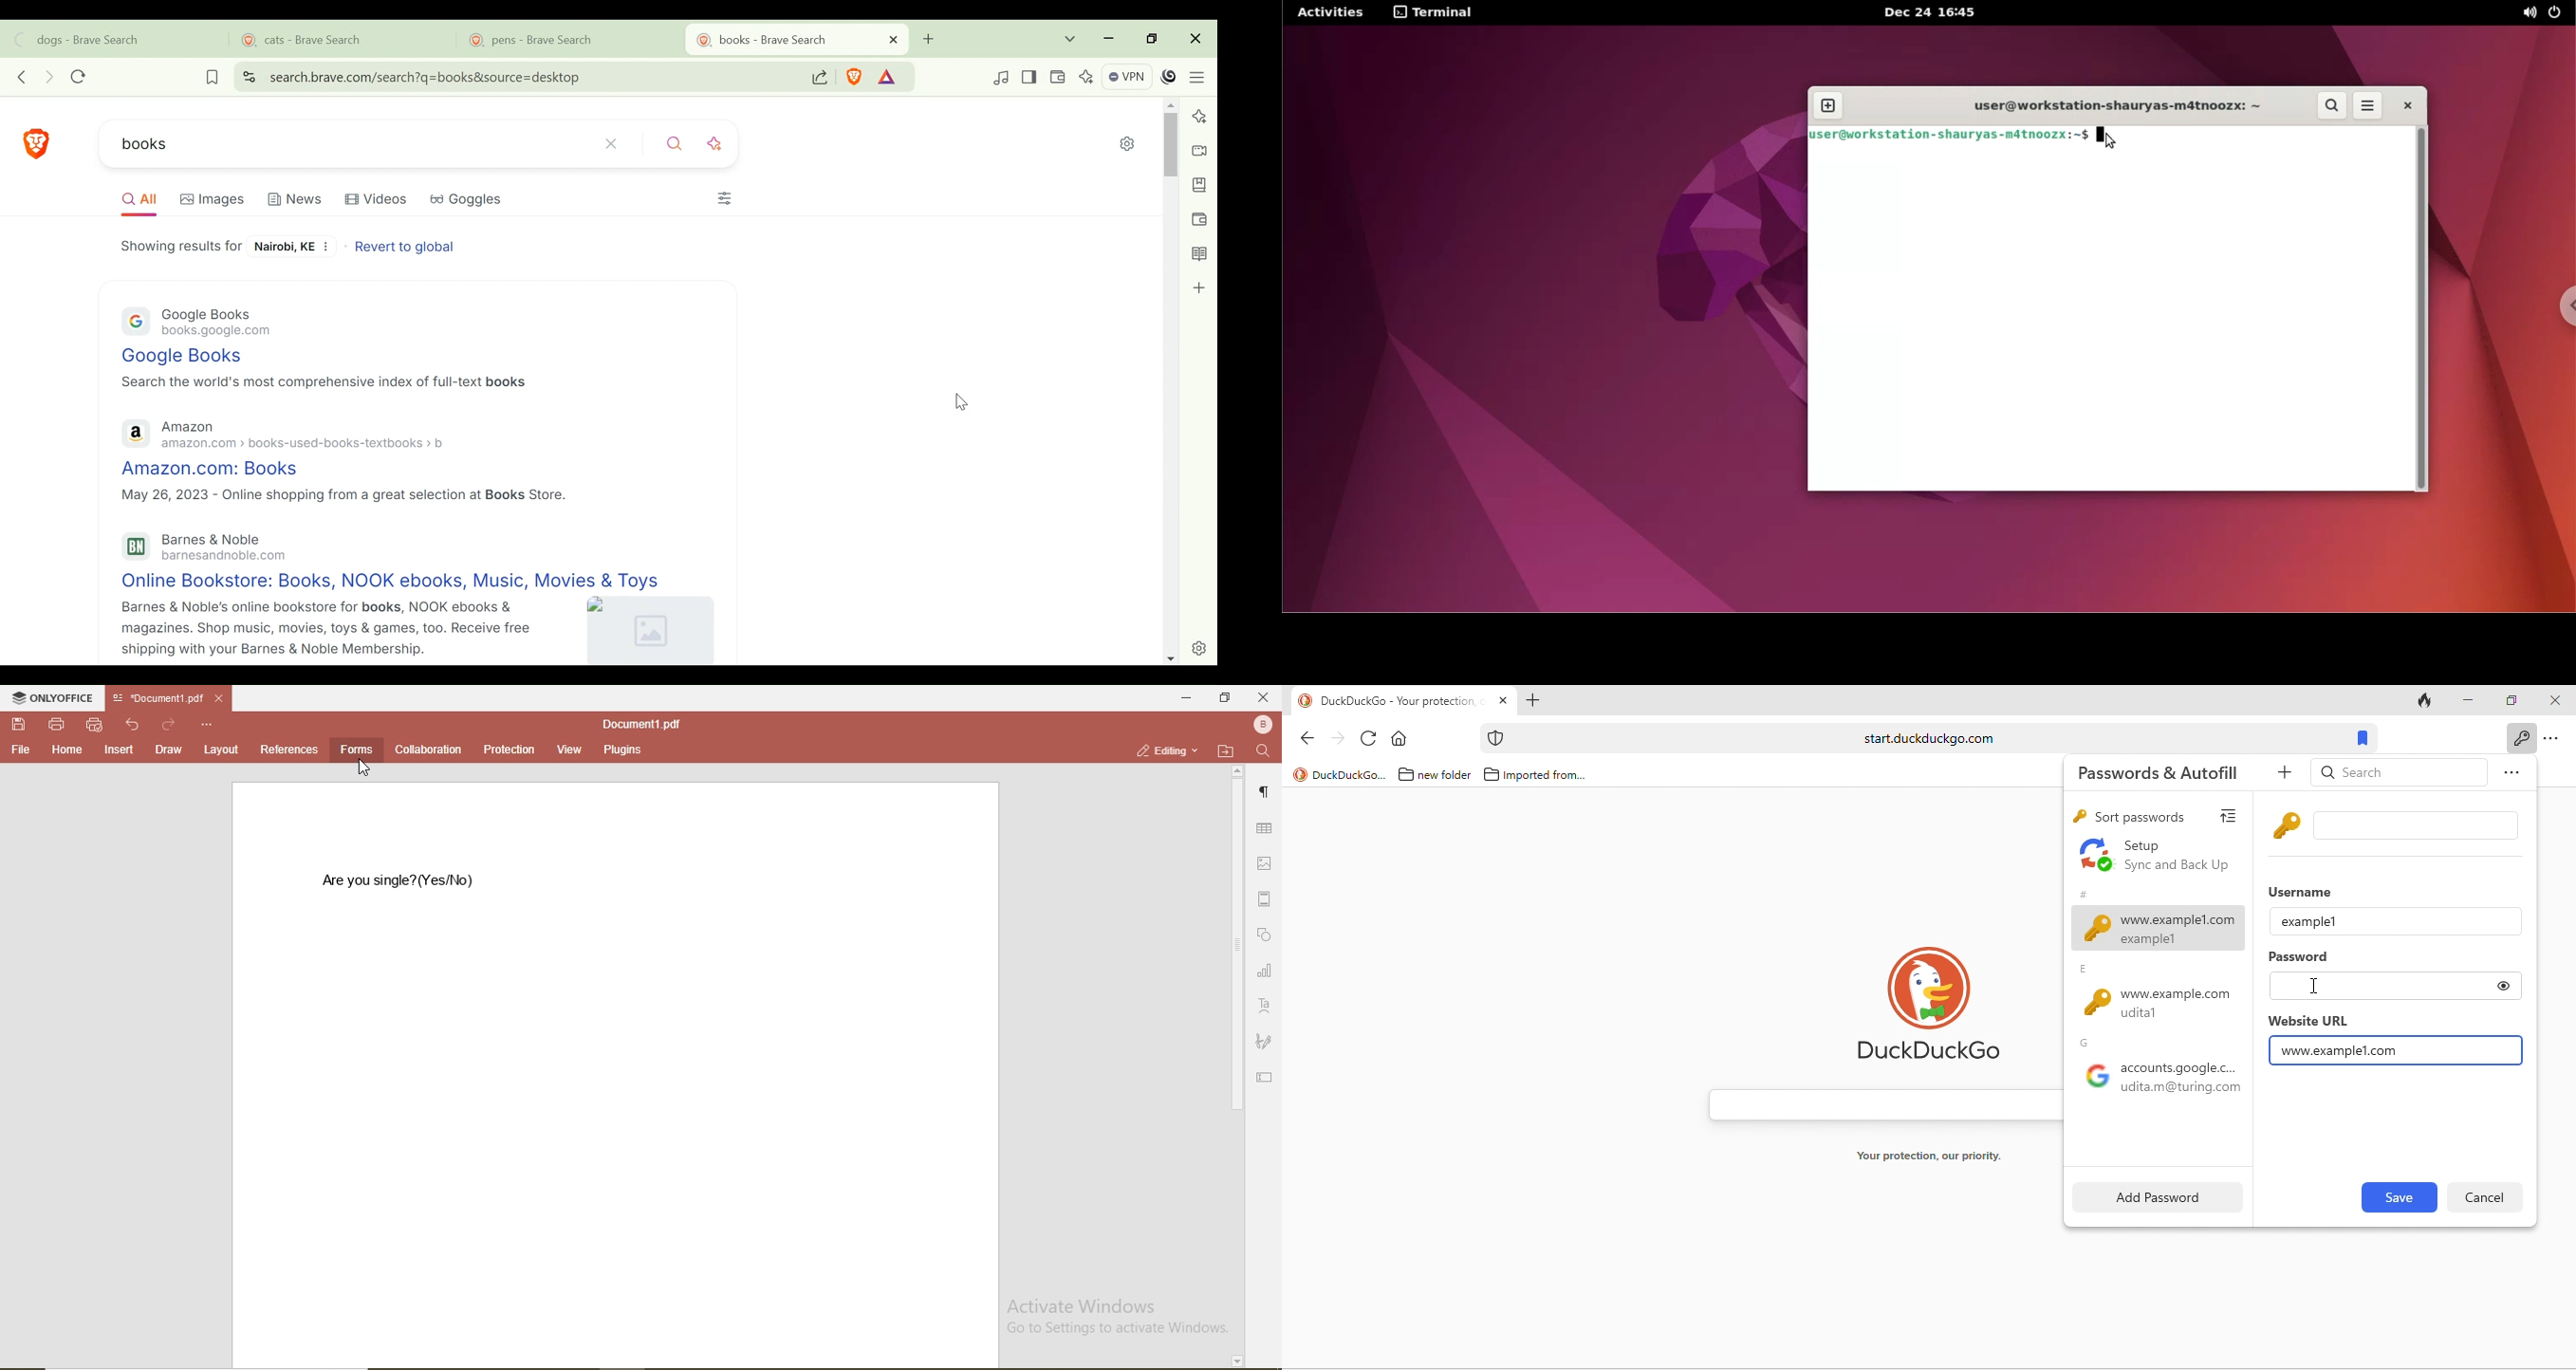  What do you see at coordinates (1446, 776) in the screenshot?
I see `new folder` at bounding box center [1446, 776].